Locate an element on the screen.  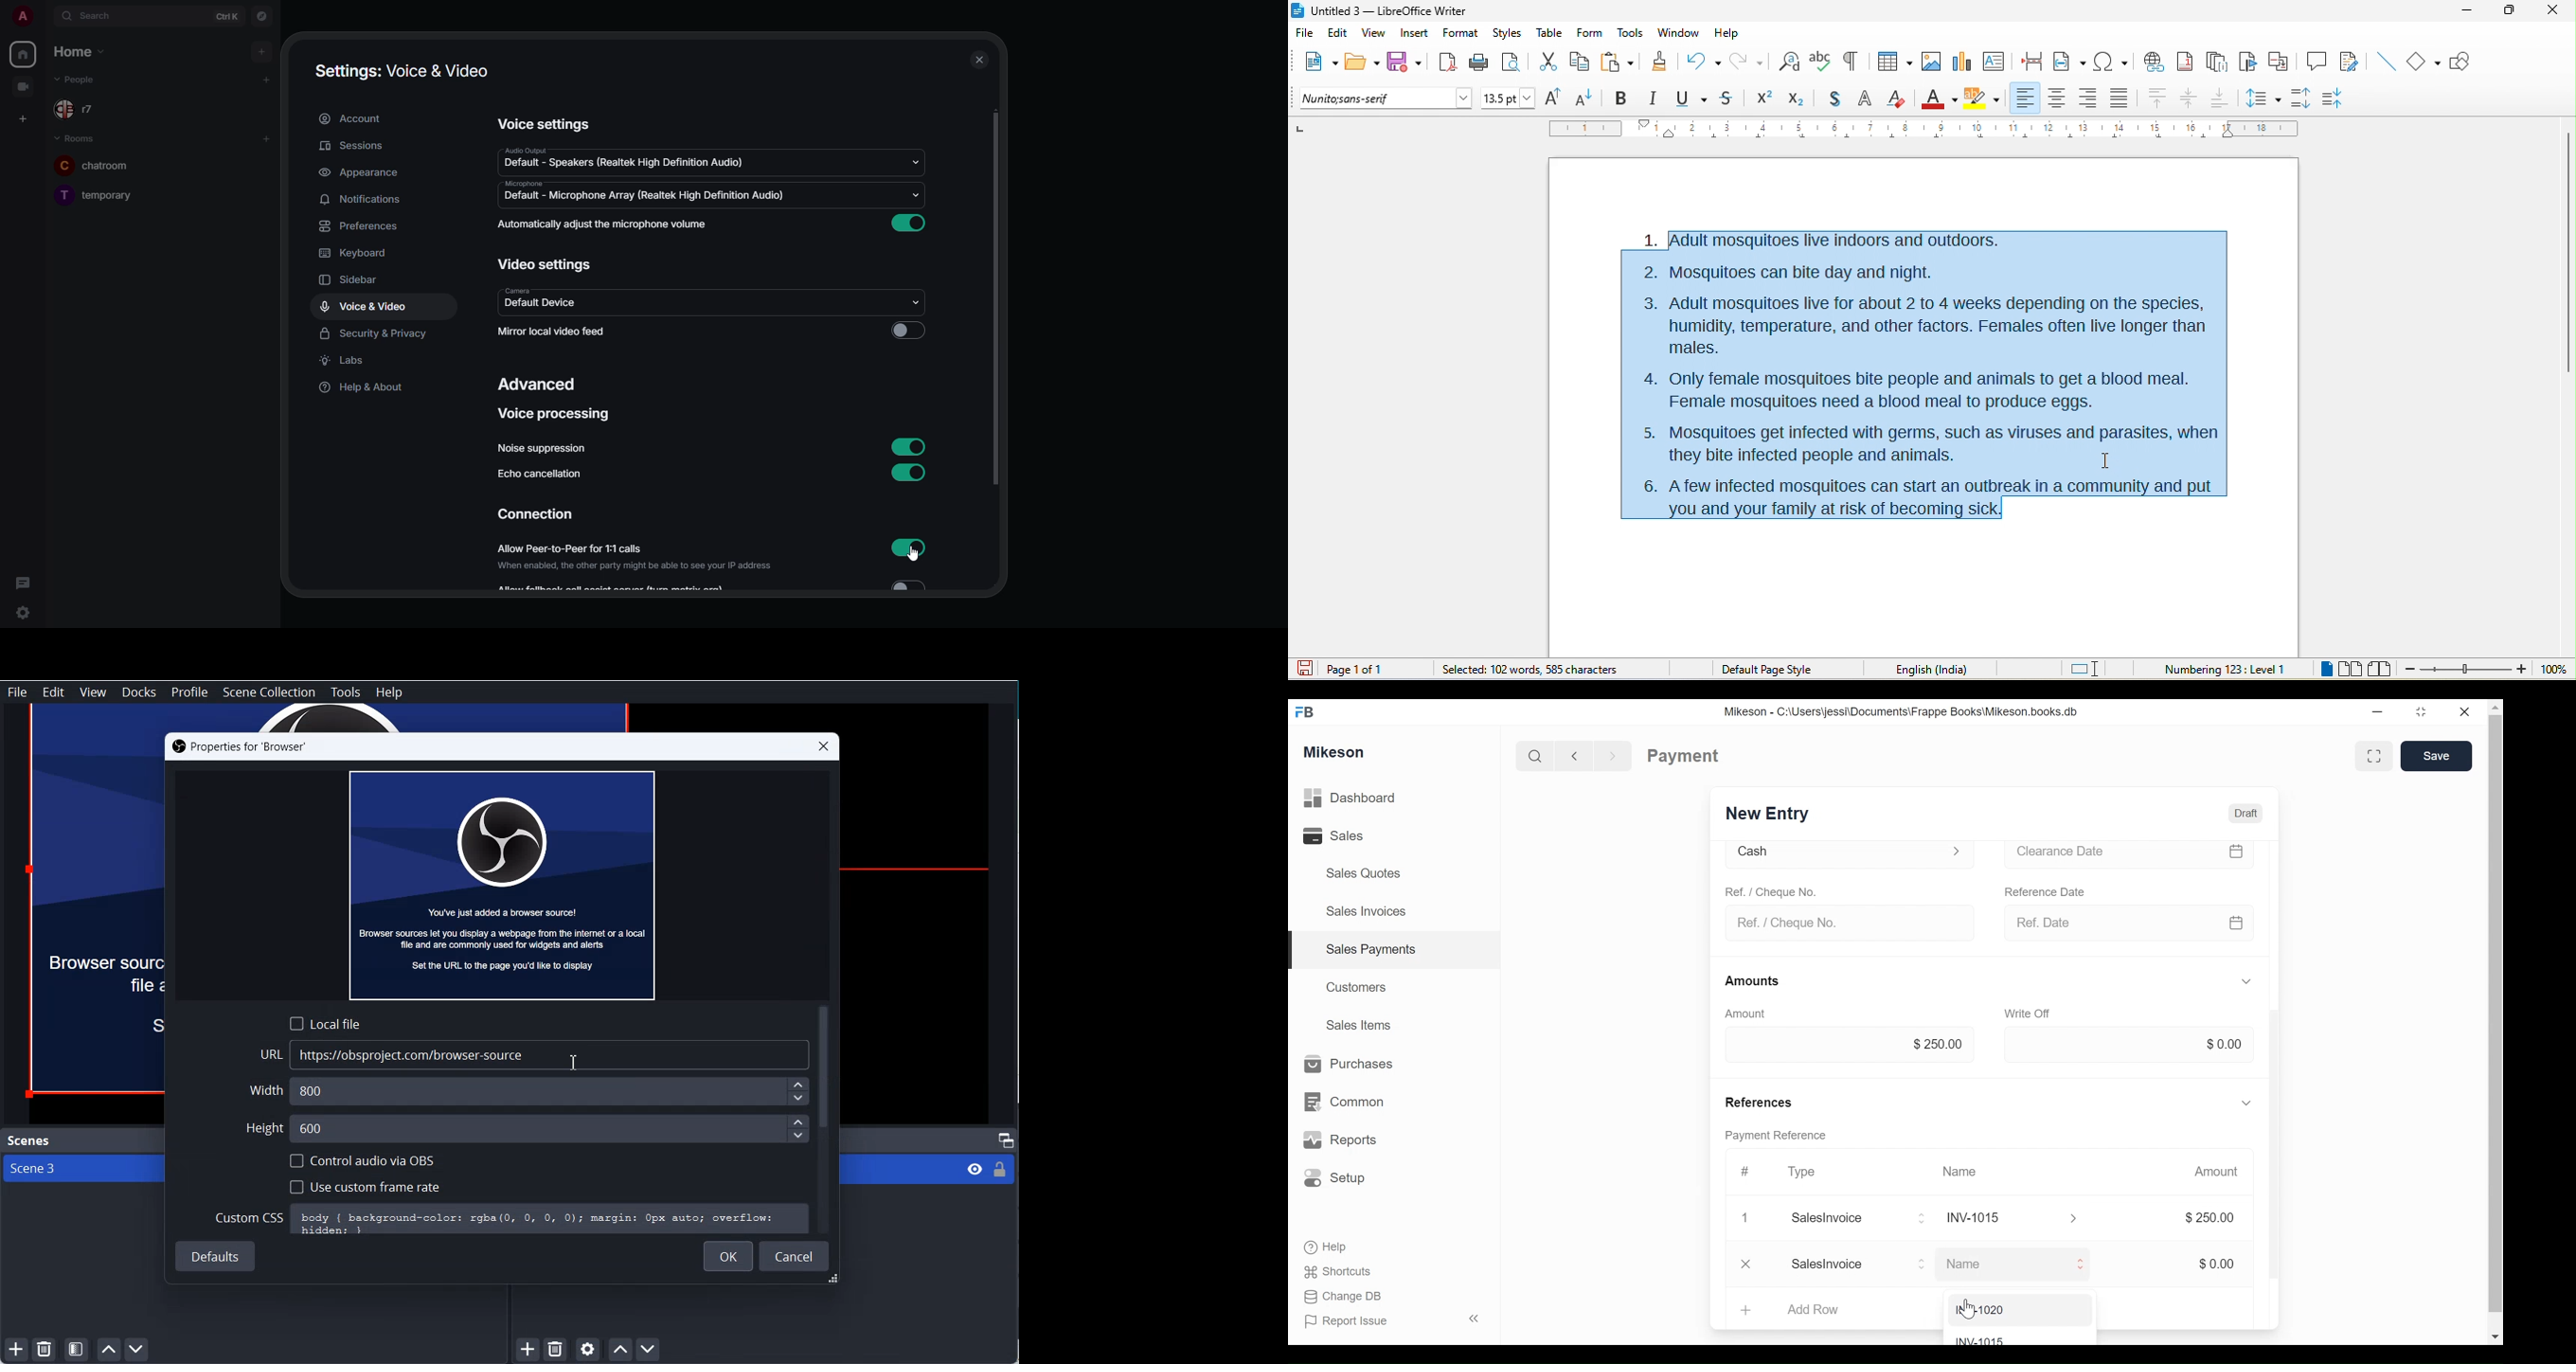
align bottom is located at coordinates (2220, 98).